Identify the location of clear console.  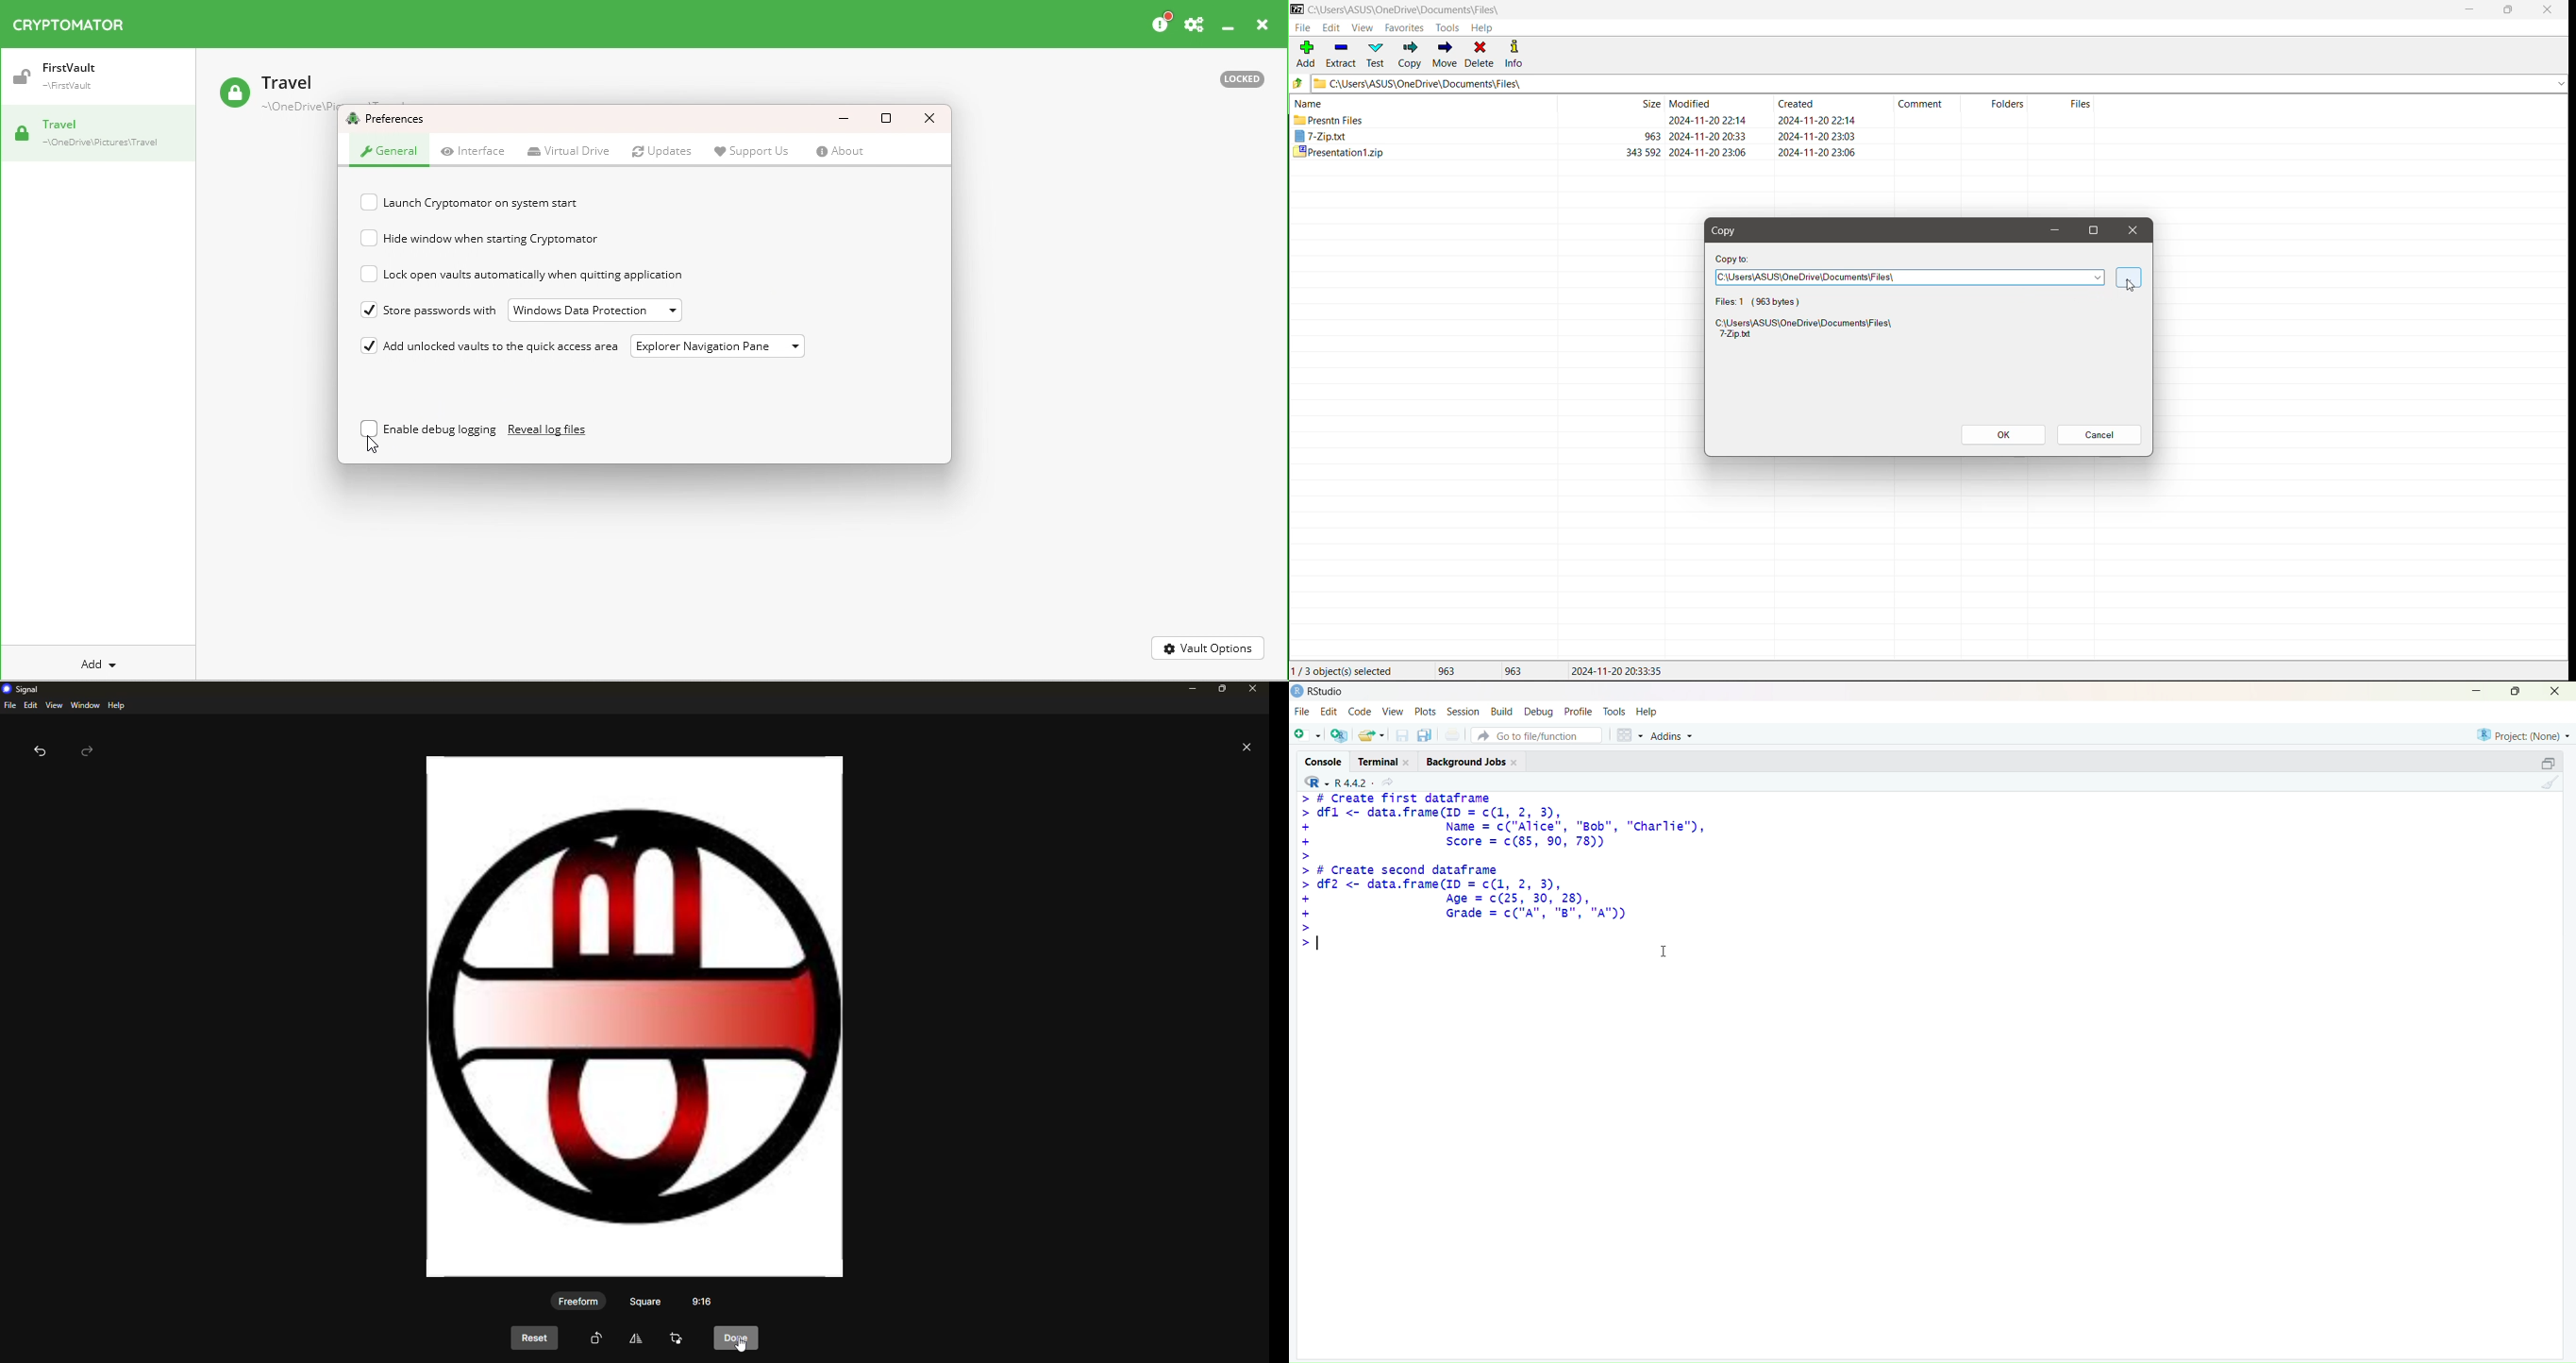
(2551, 783).